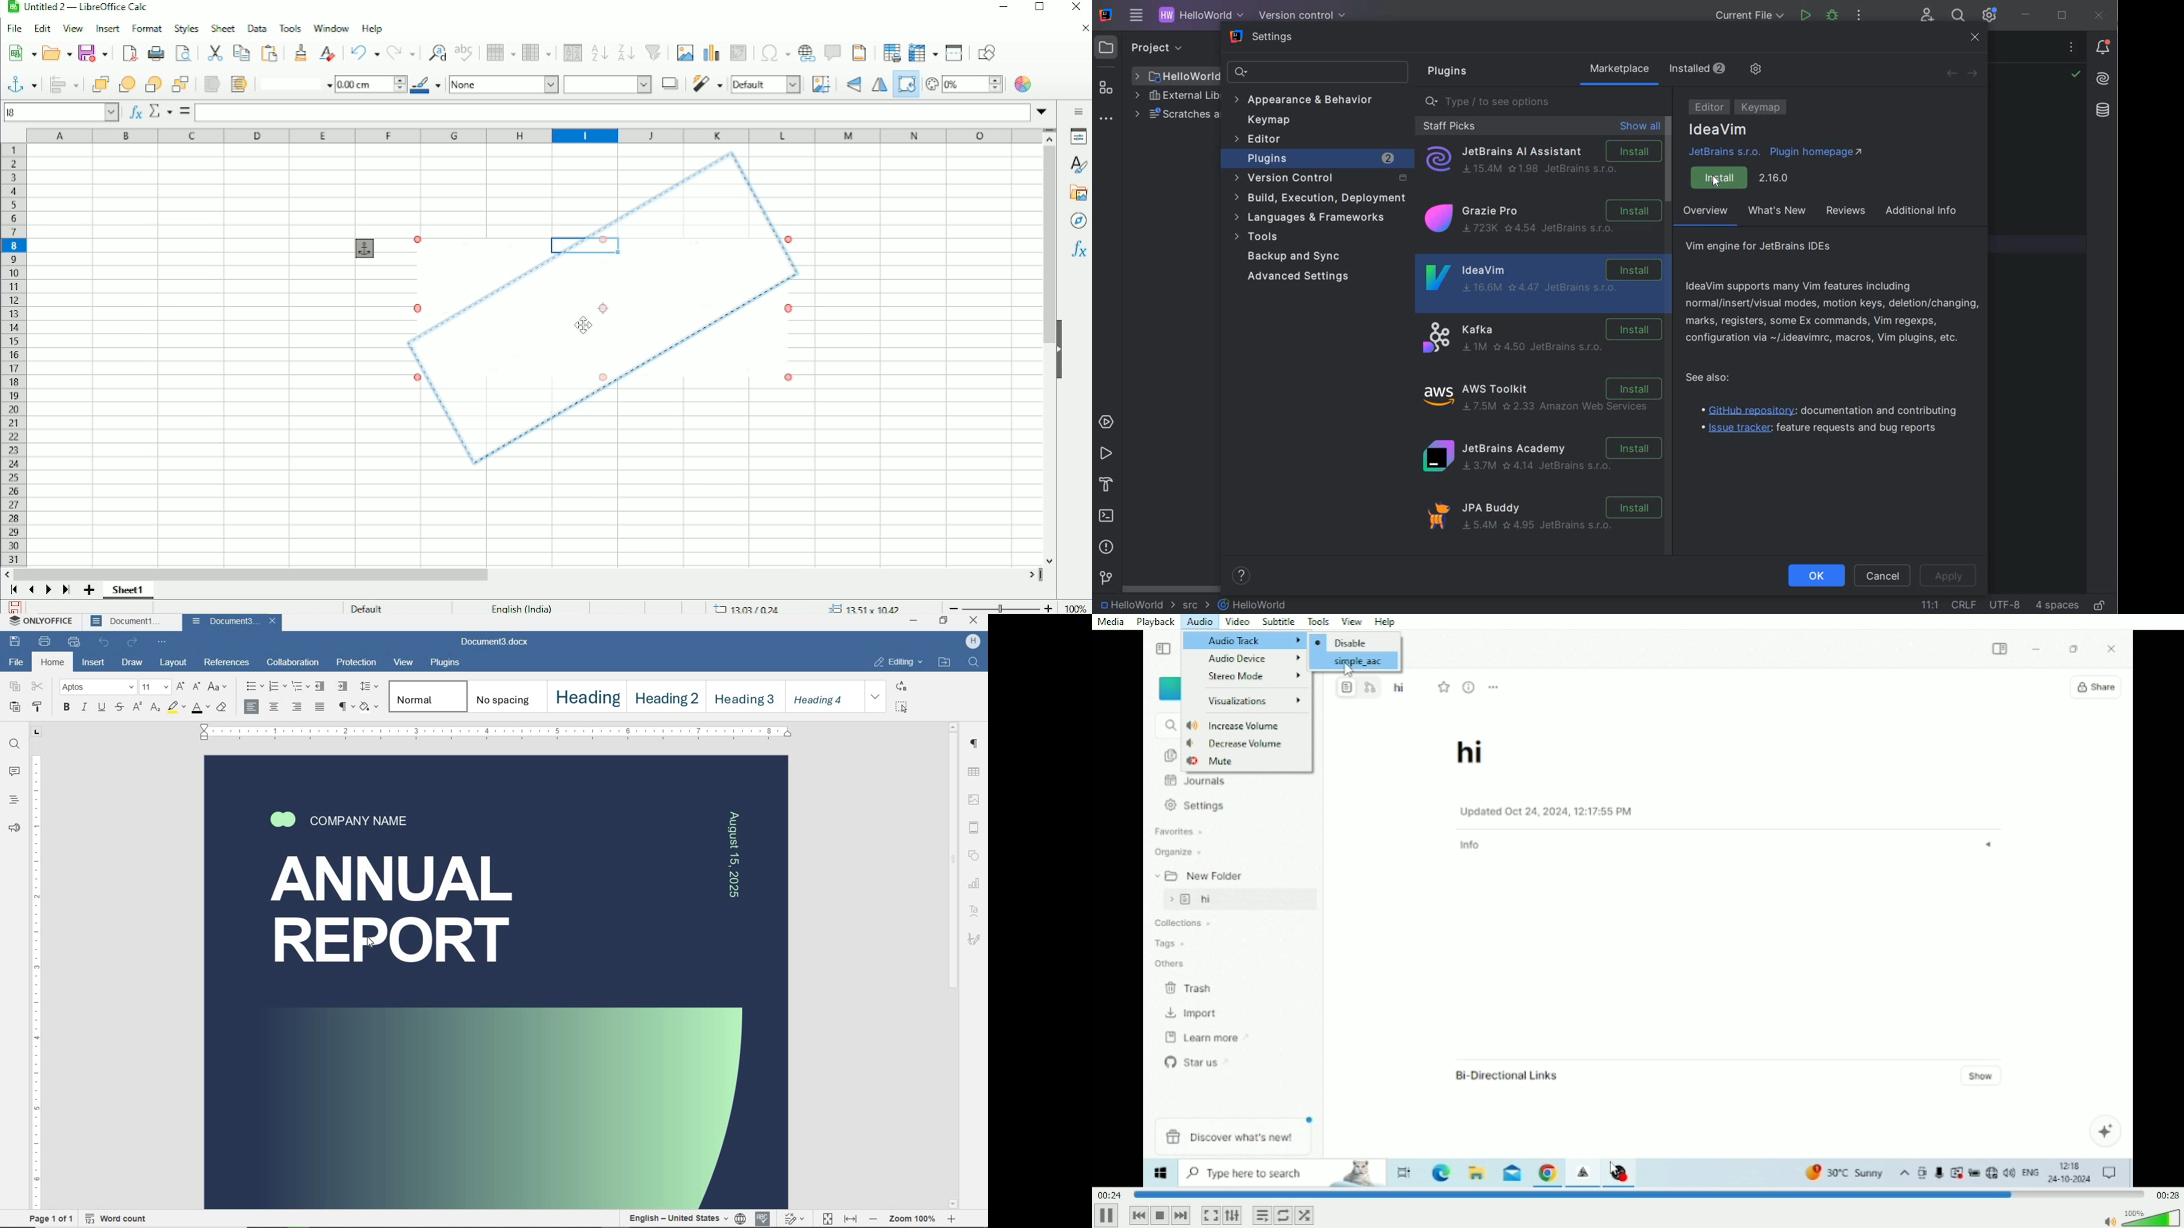  I want to click on Scroll to first sheet, so click(13, 591).